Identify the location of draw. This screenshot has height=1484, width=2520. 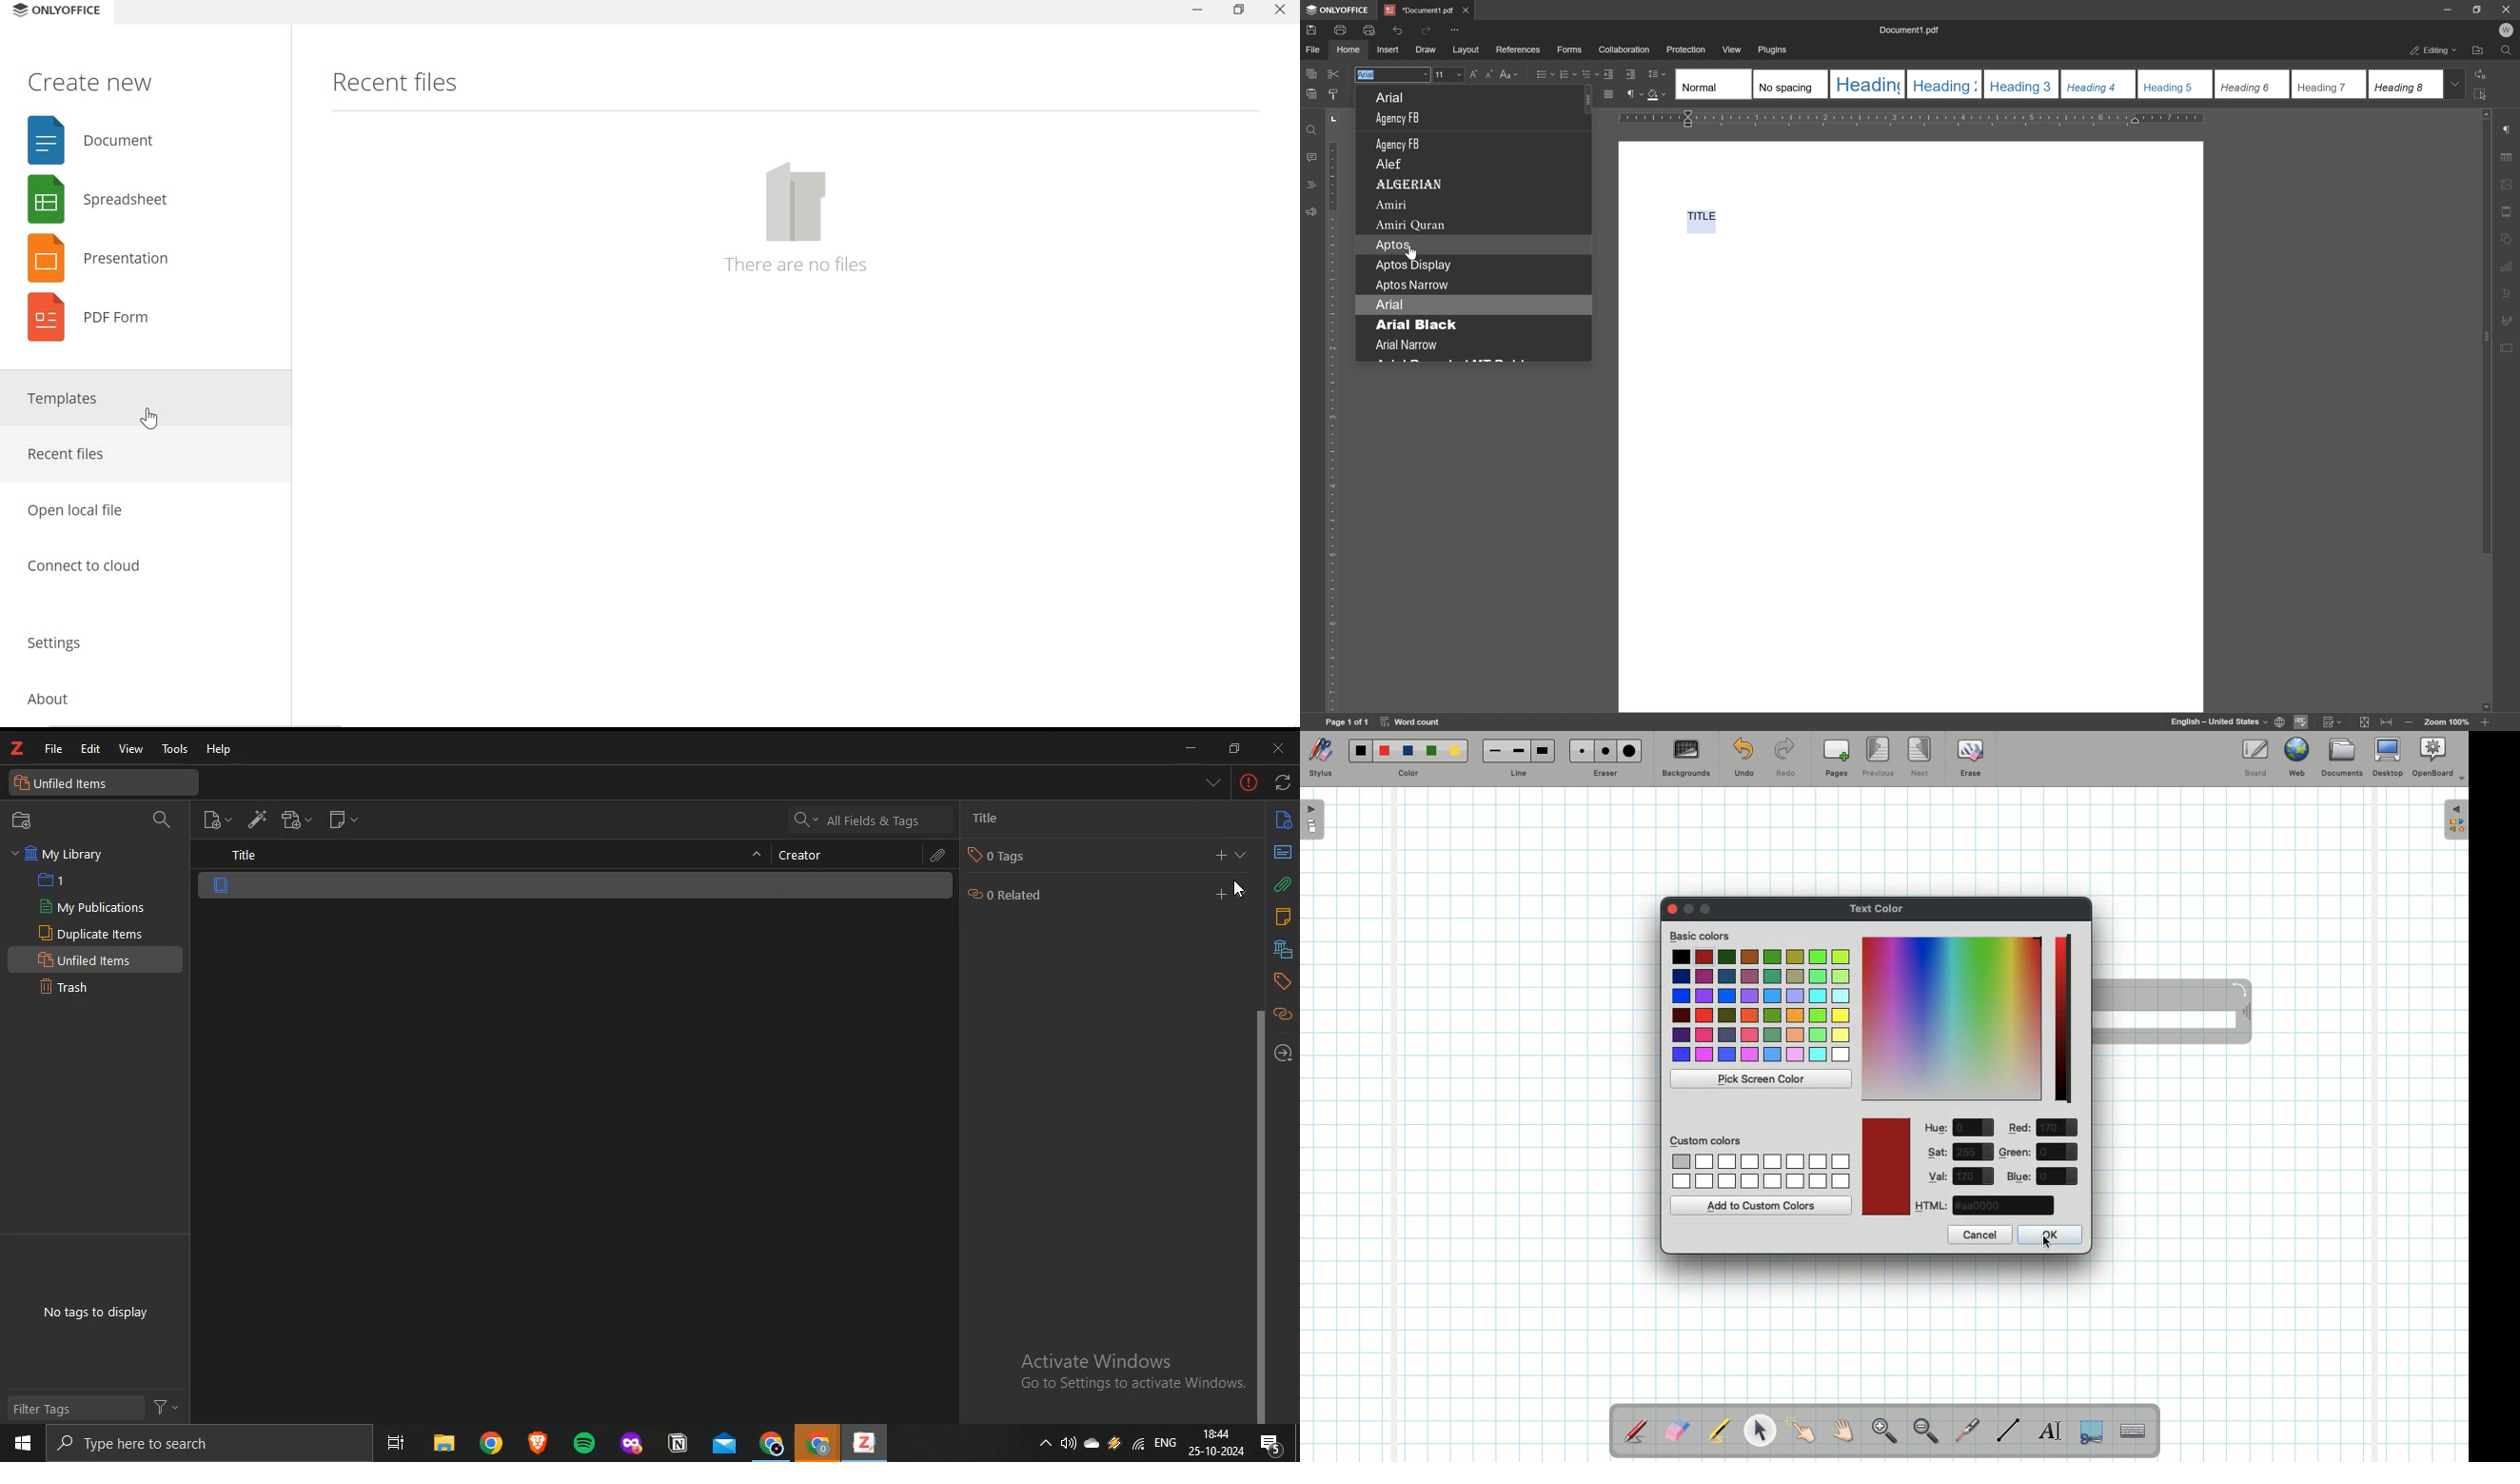
(1424, 49).